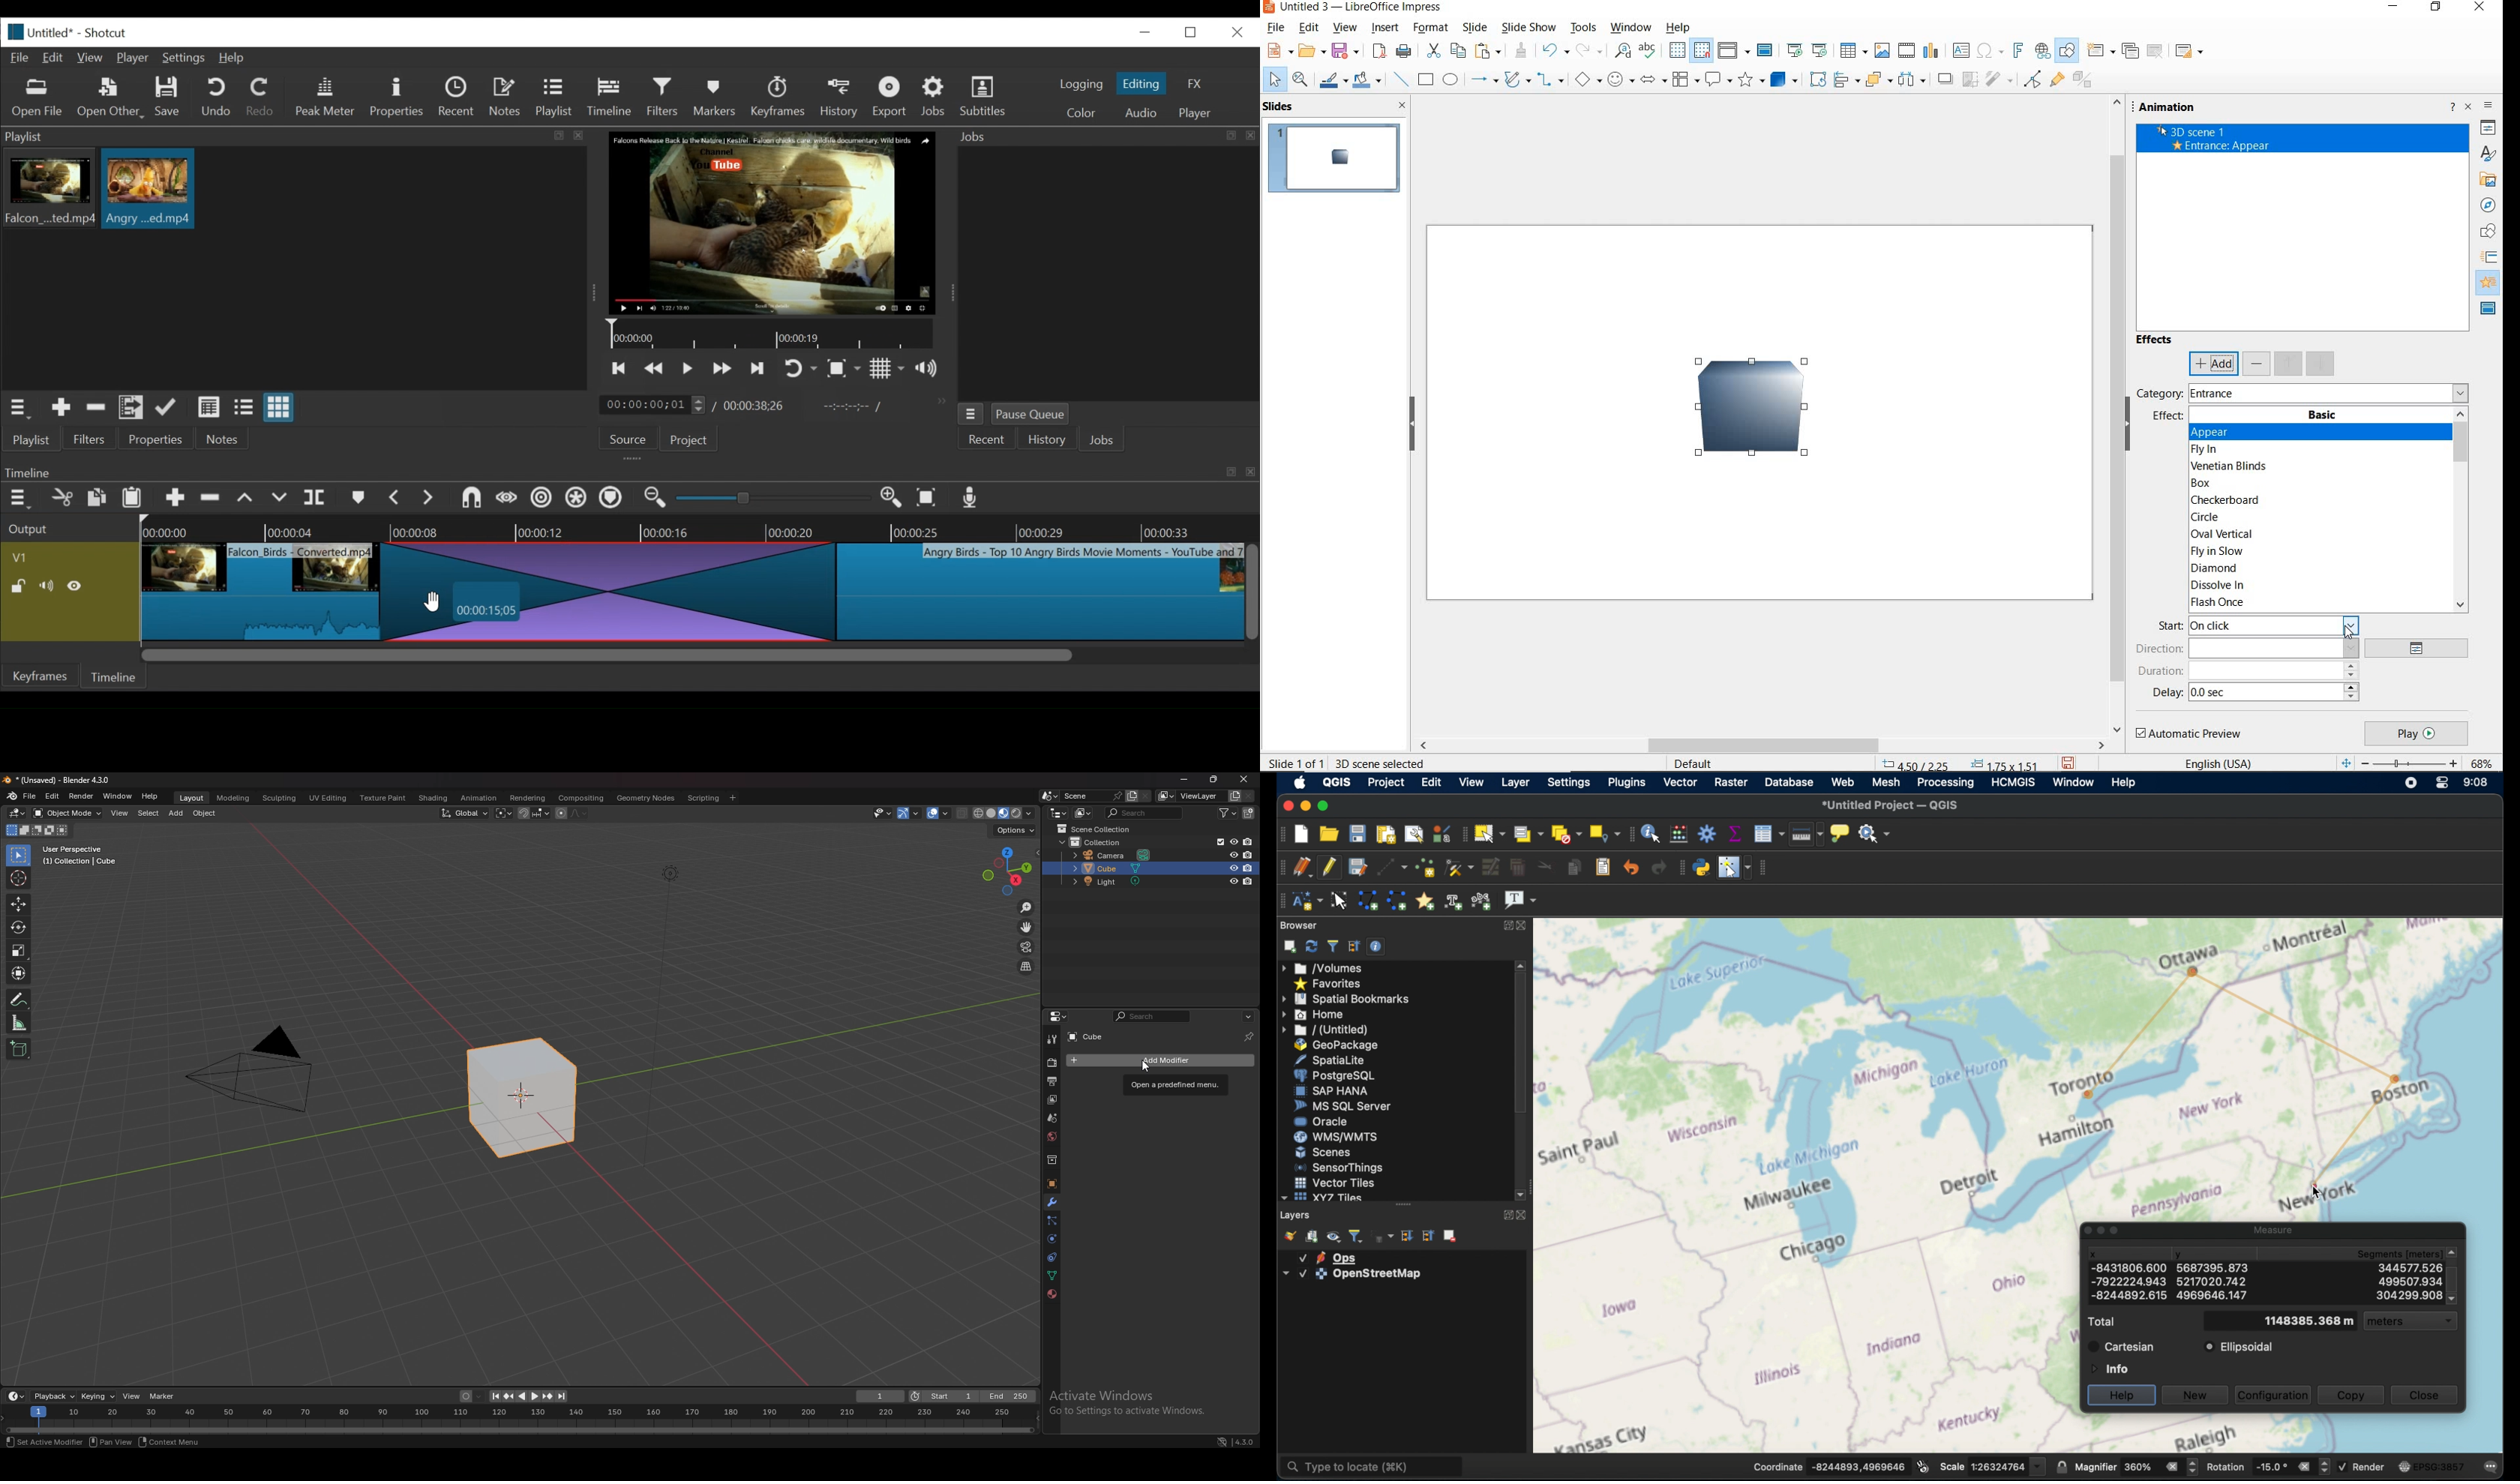  I want to click on sap hana, so click(1332, 1091).